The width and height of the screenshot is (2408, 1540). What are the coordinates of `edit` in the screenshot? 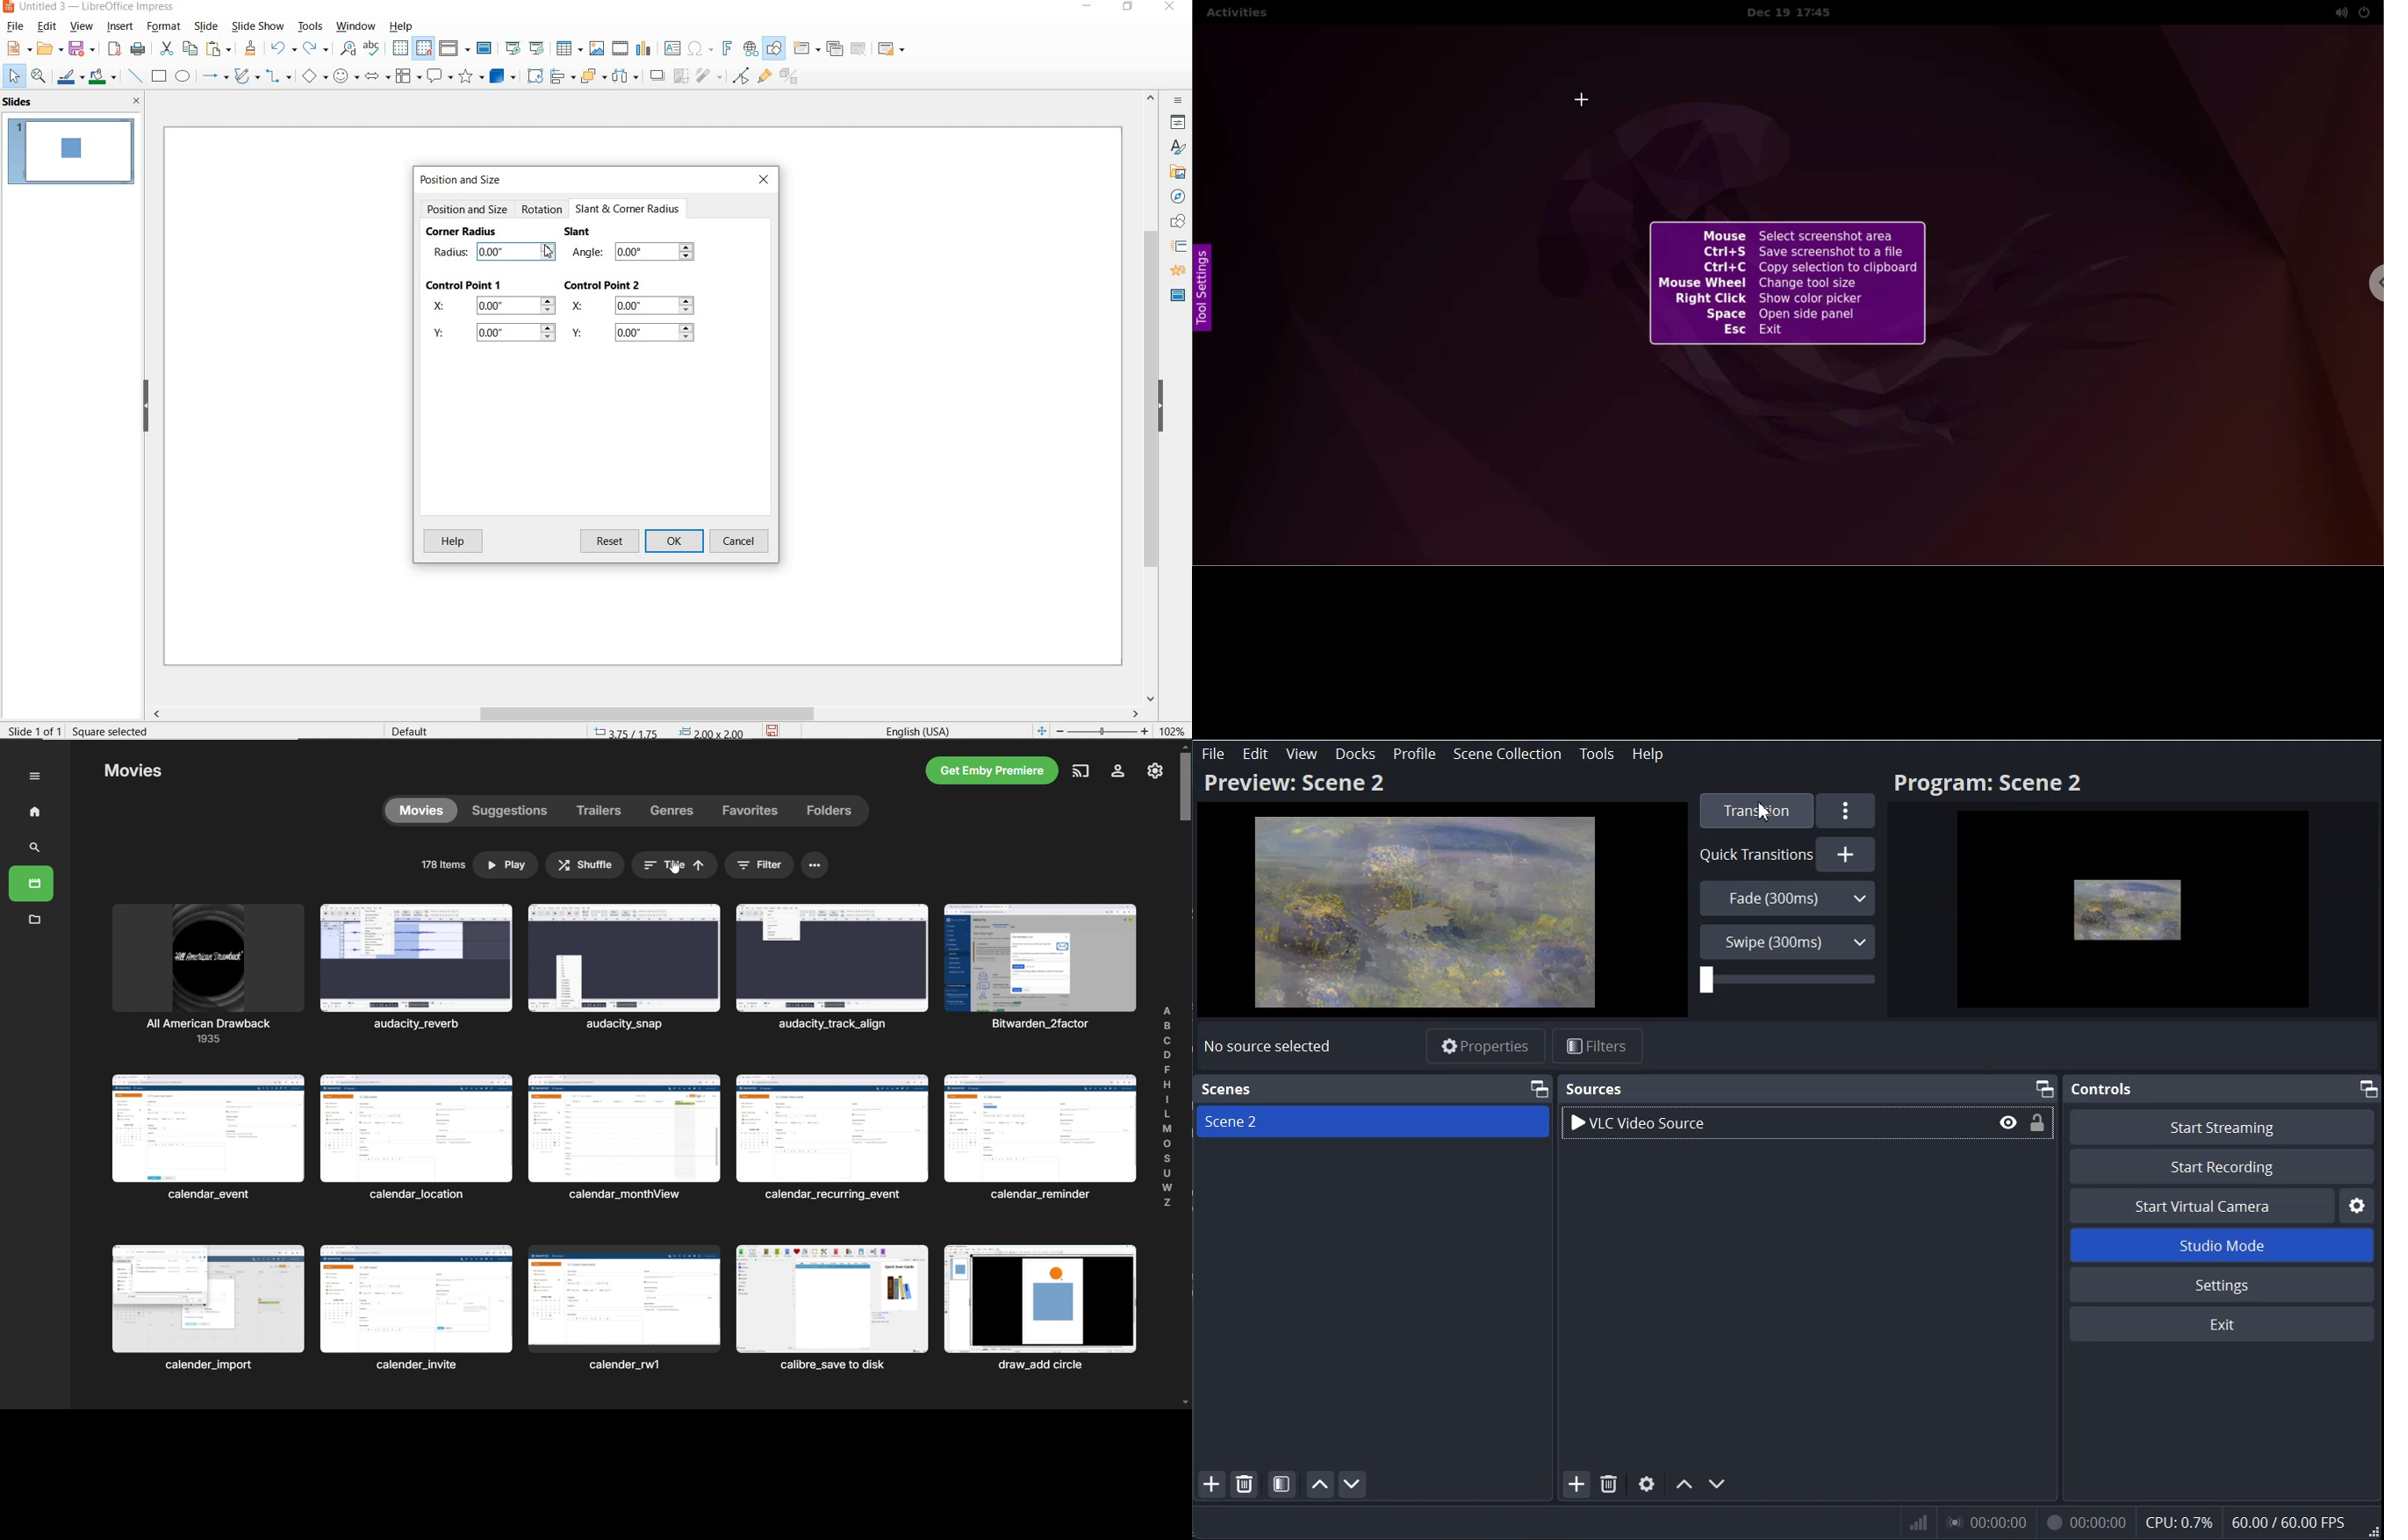 It's located at (47, 27).